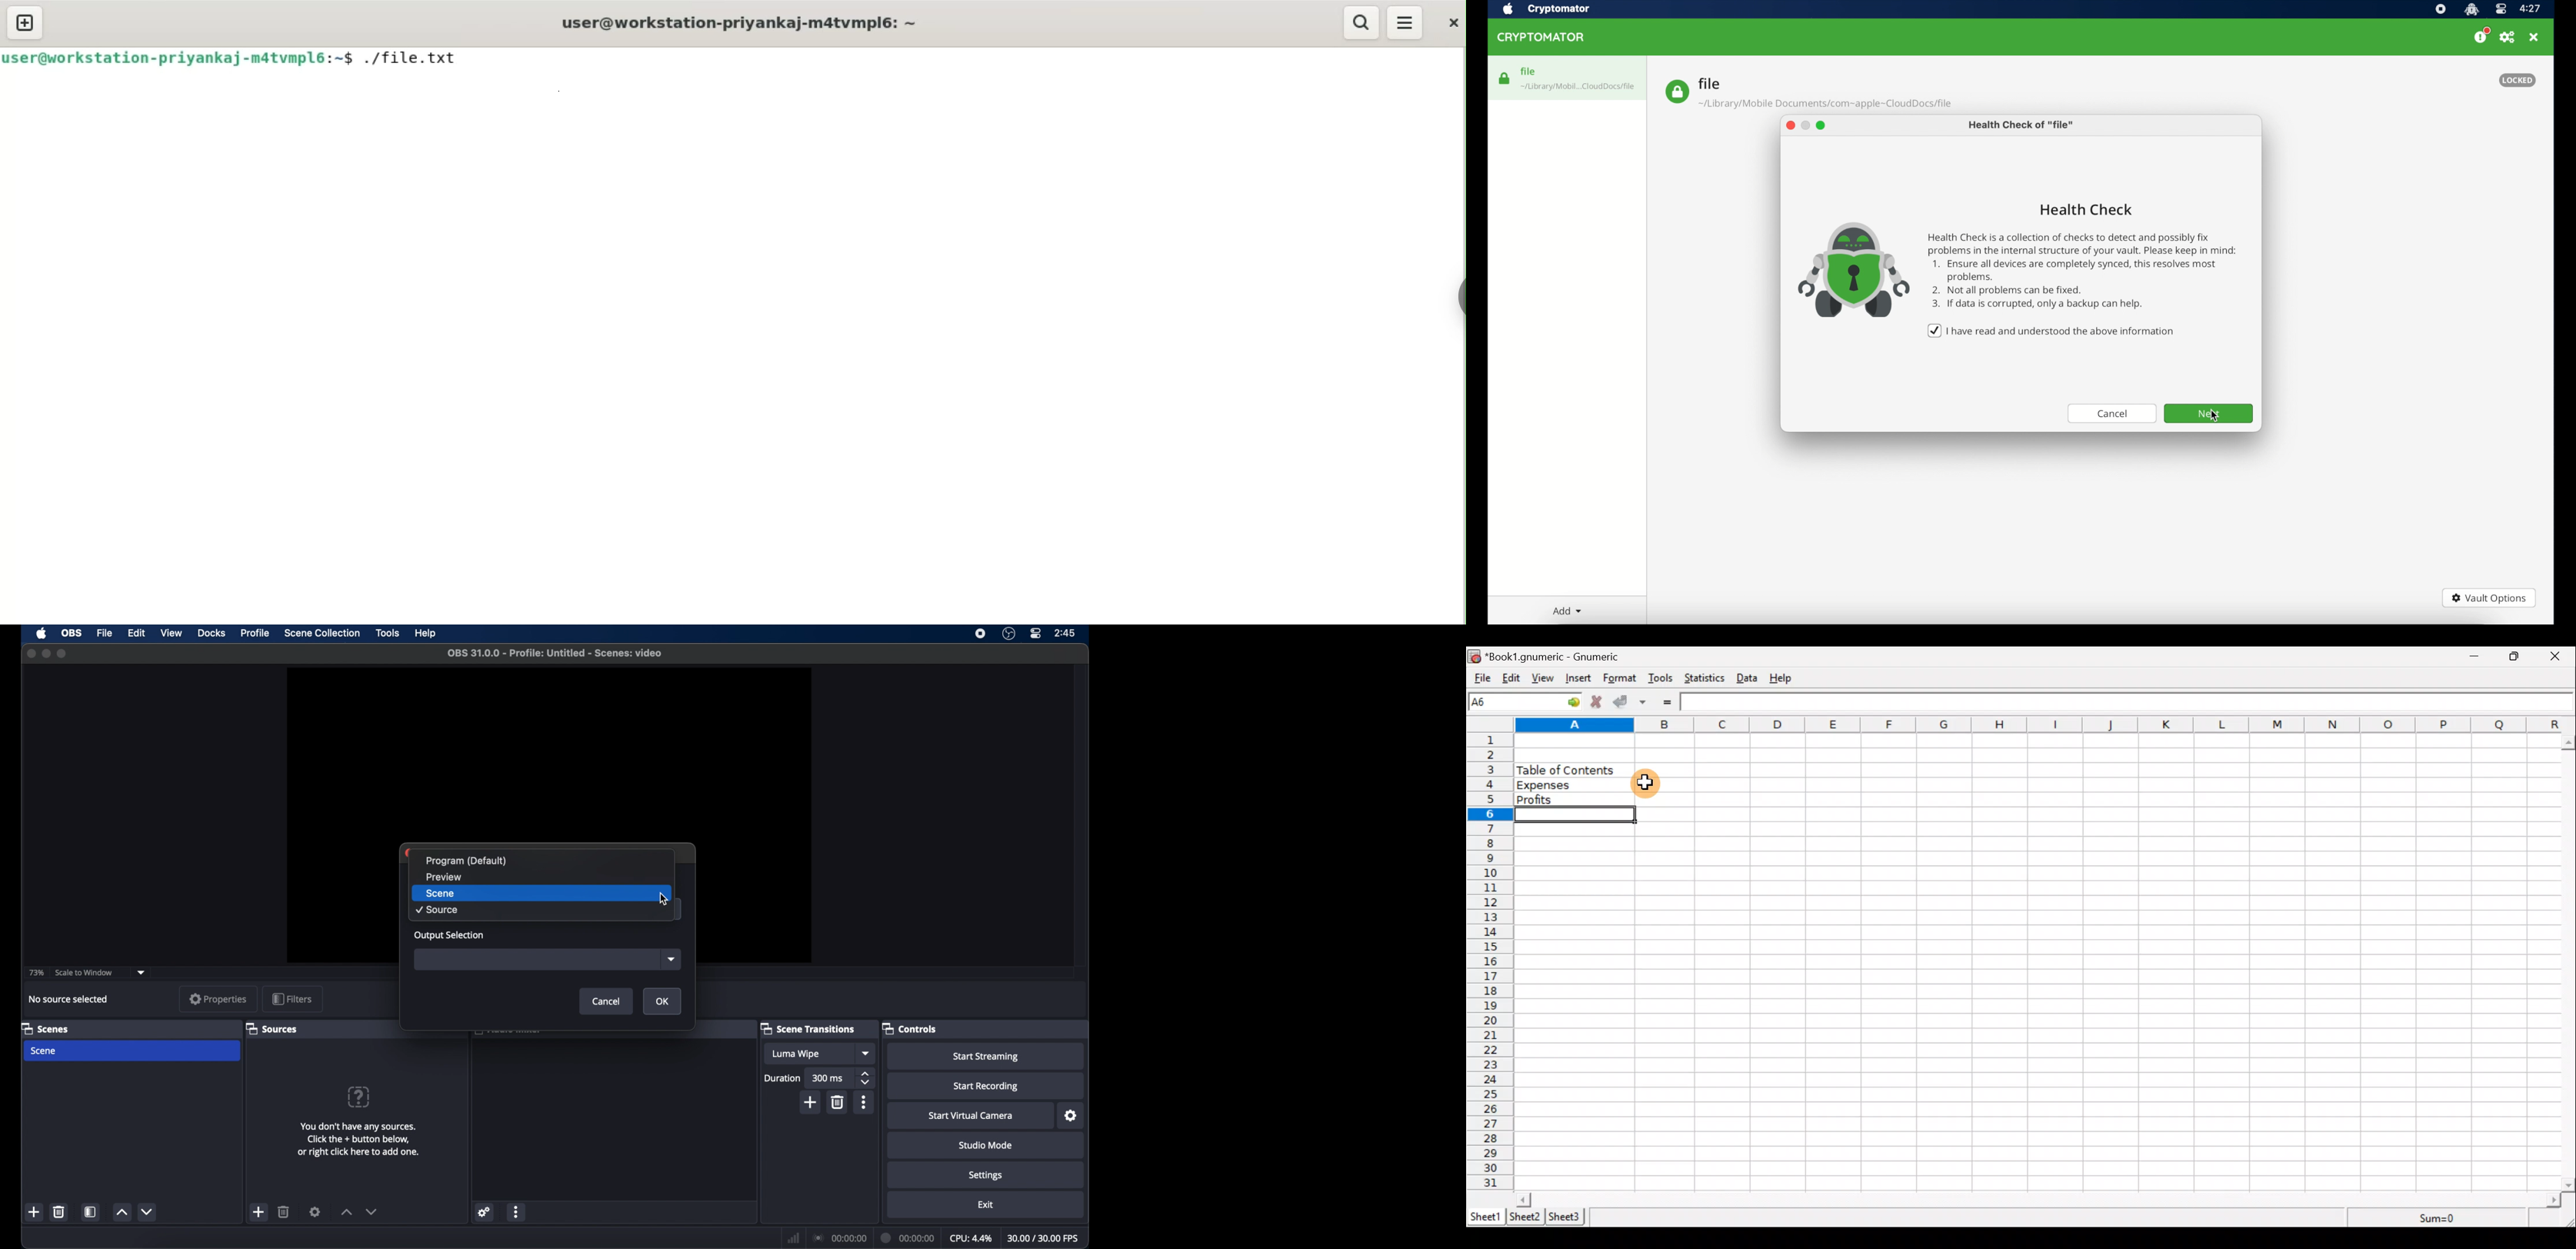 The width and height of the screenshot is (2576, 1260). Describe the element at coordinates (42, 633) in the screenshot. I see `apple icon` at that location.